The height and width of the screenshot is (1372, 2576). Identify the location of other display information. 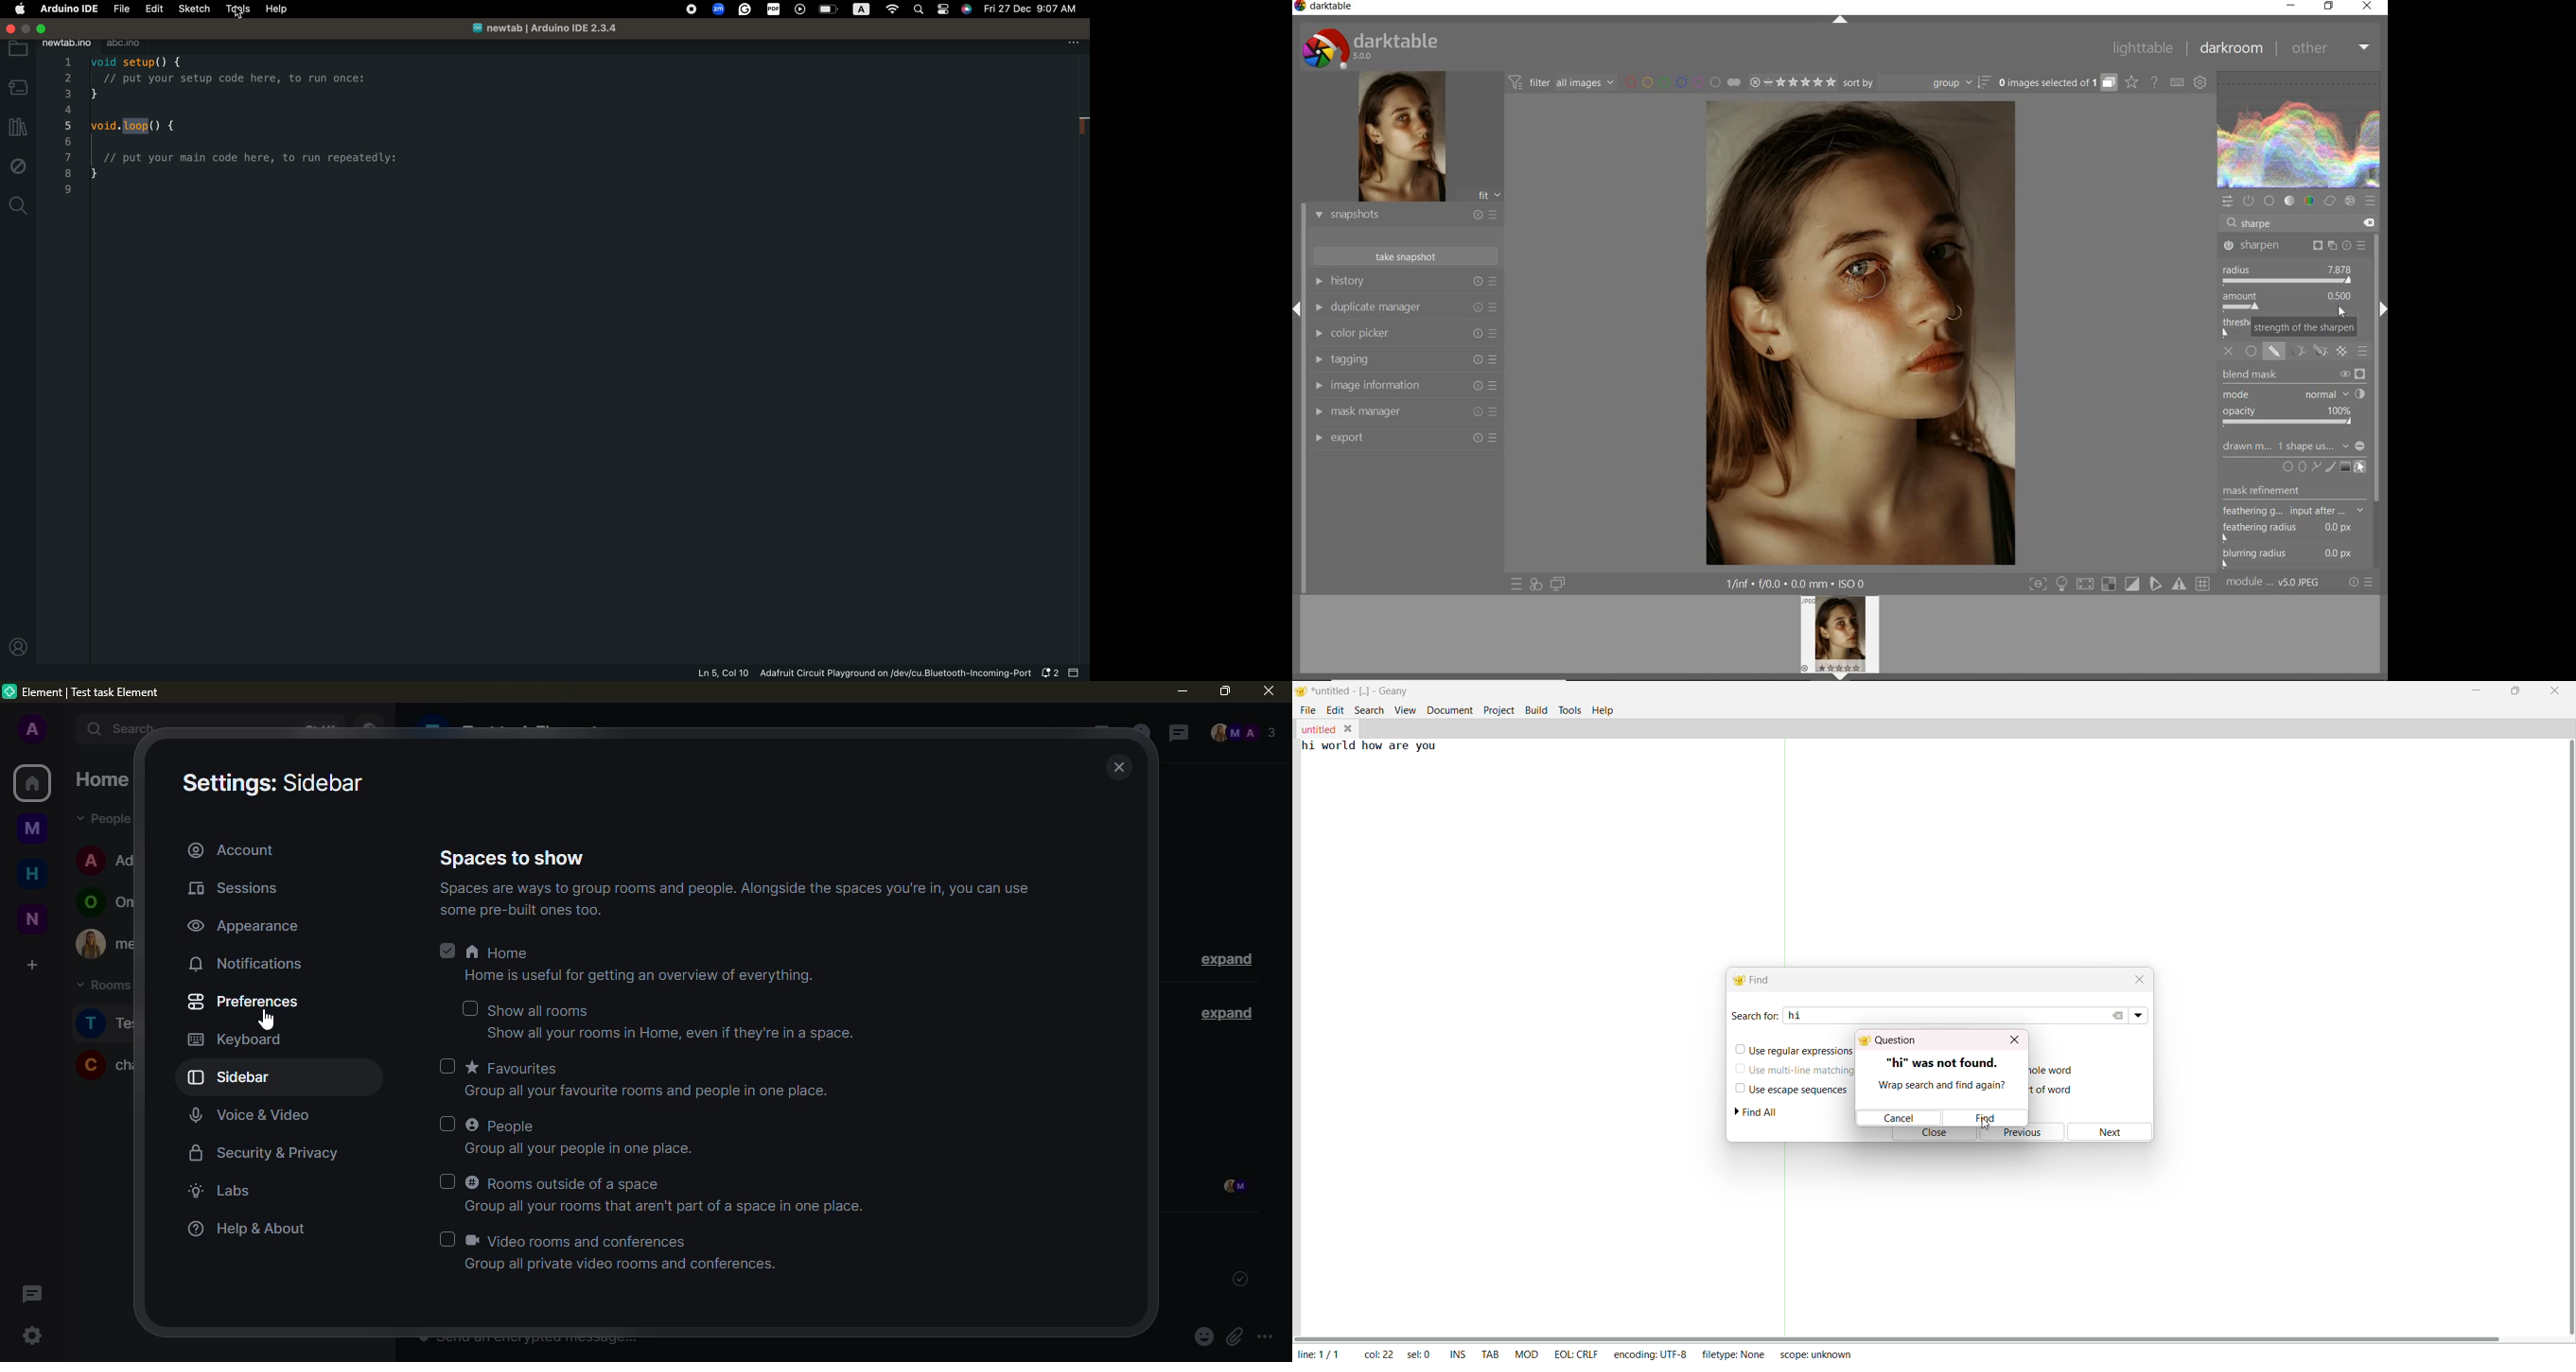
(1799, 584).